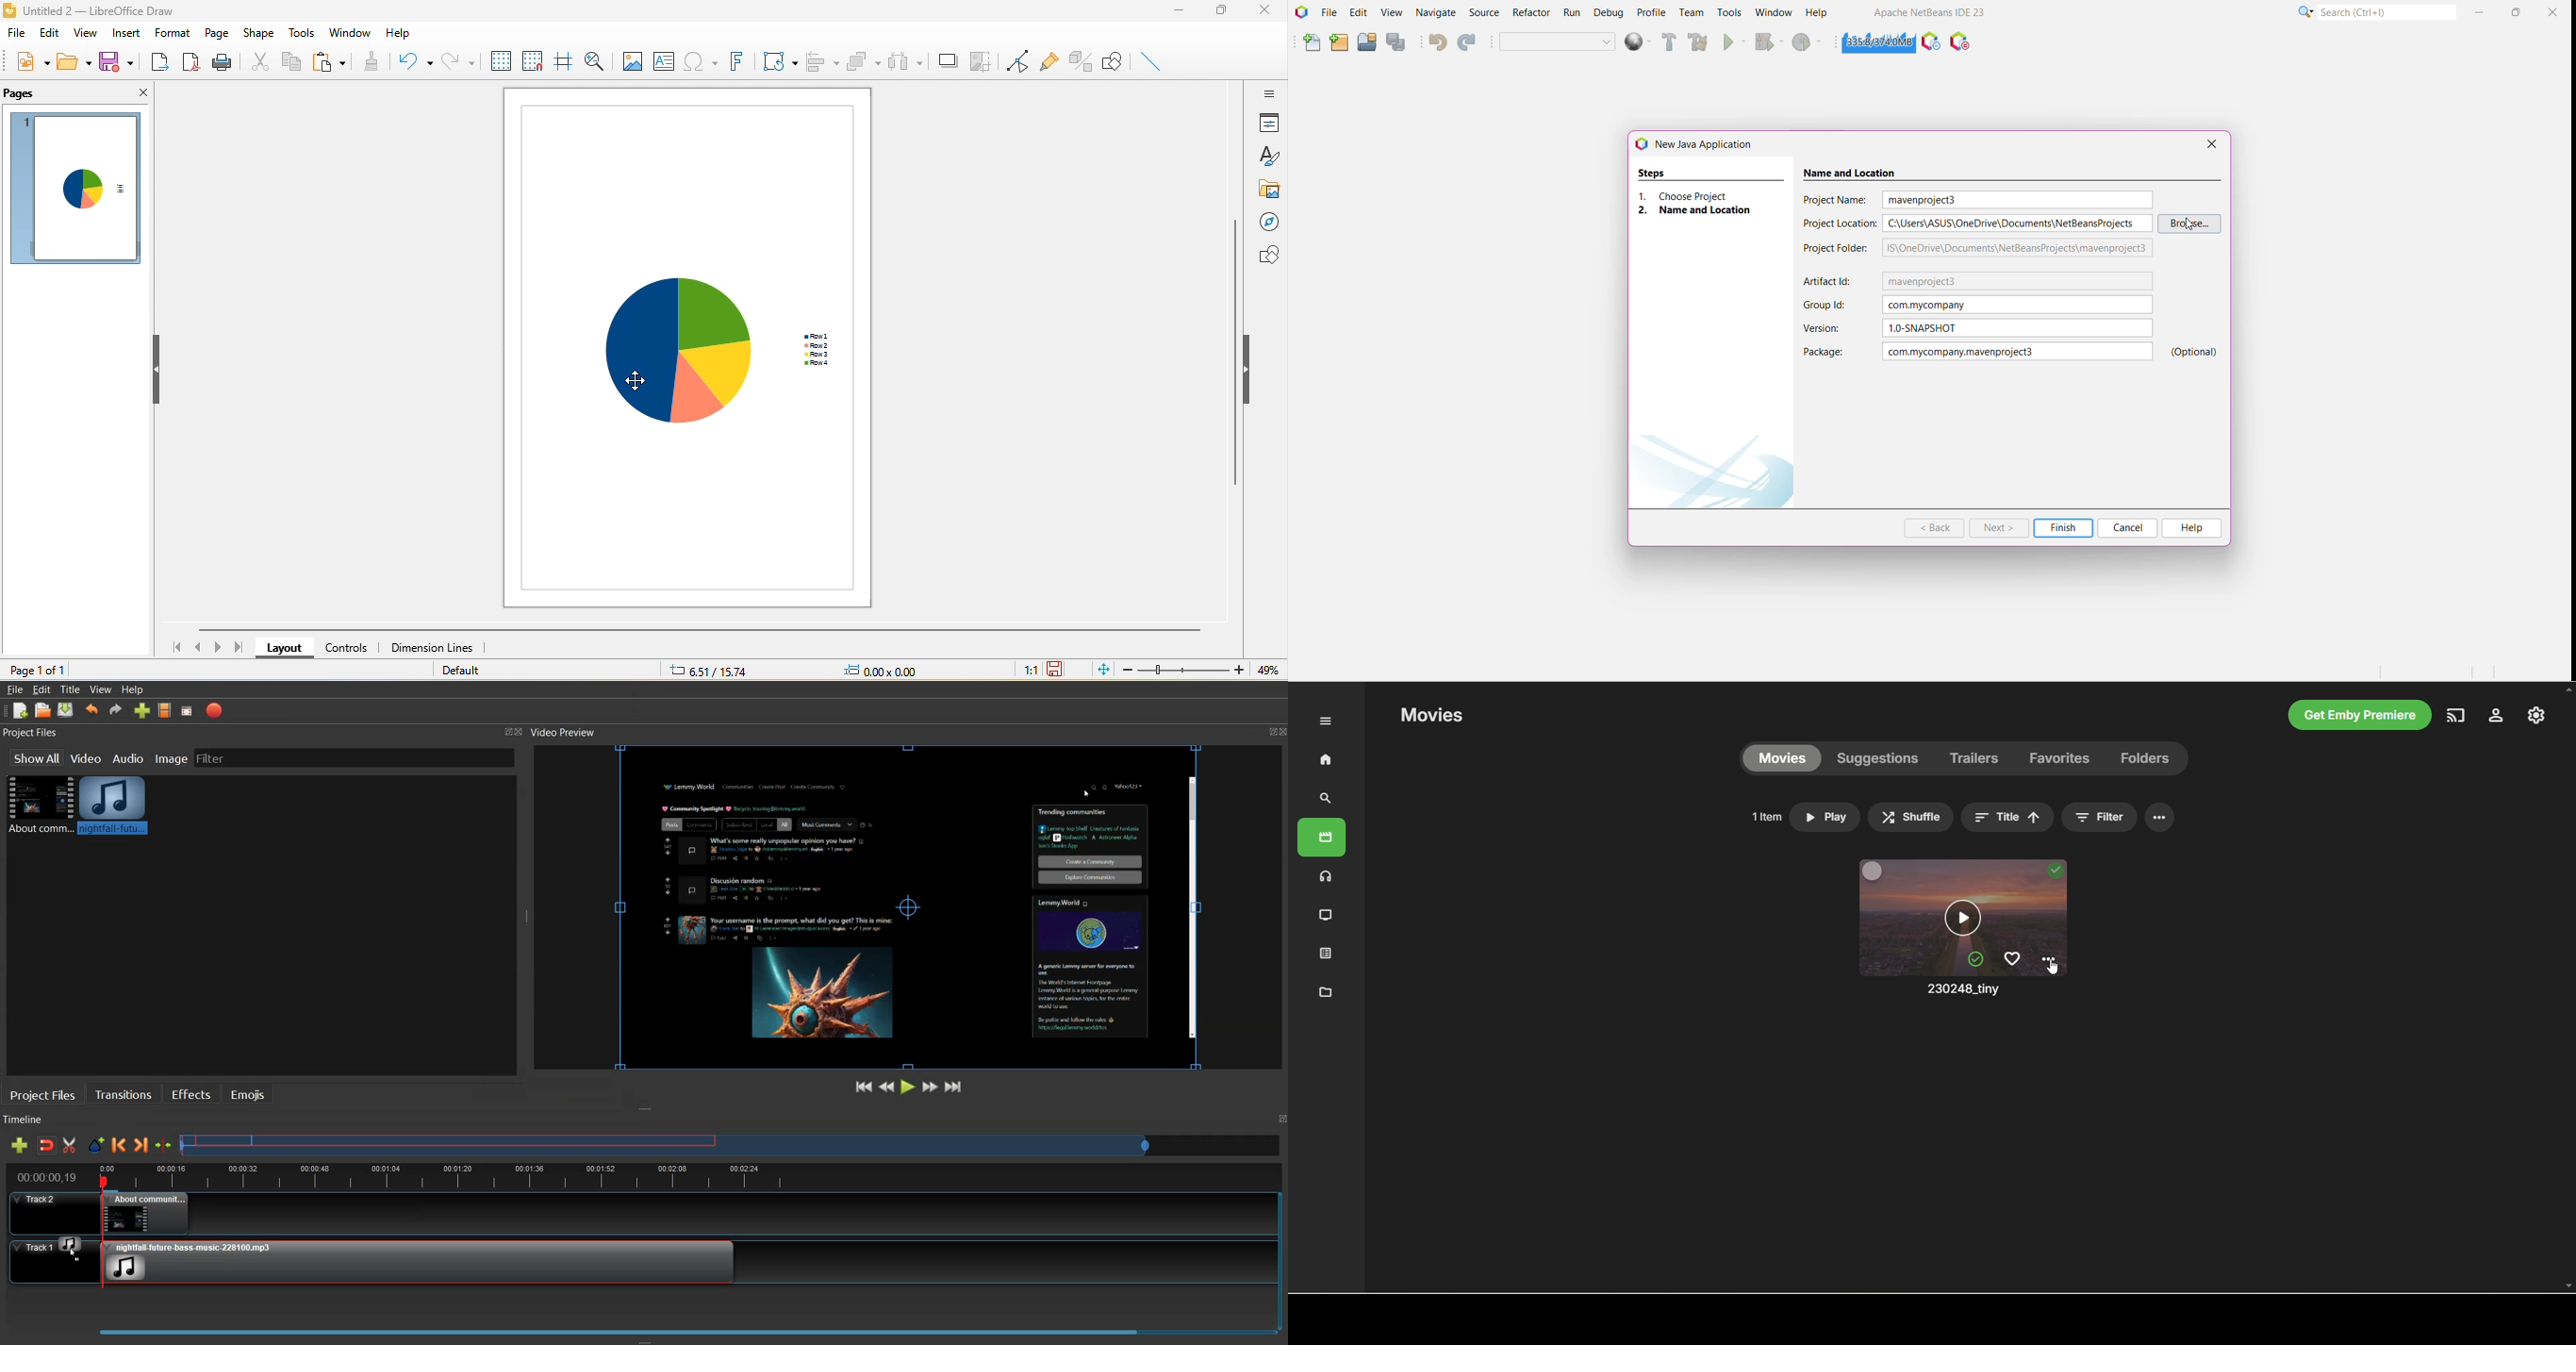  I want to click on transformations, so click(780, 61).